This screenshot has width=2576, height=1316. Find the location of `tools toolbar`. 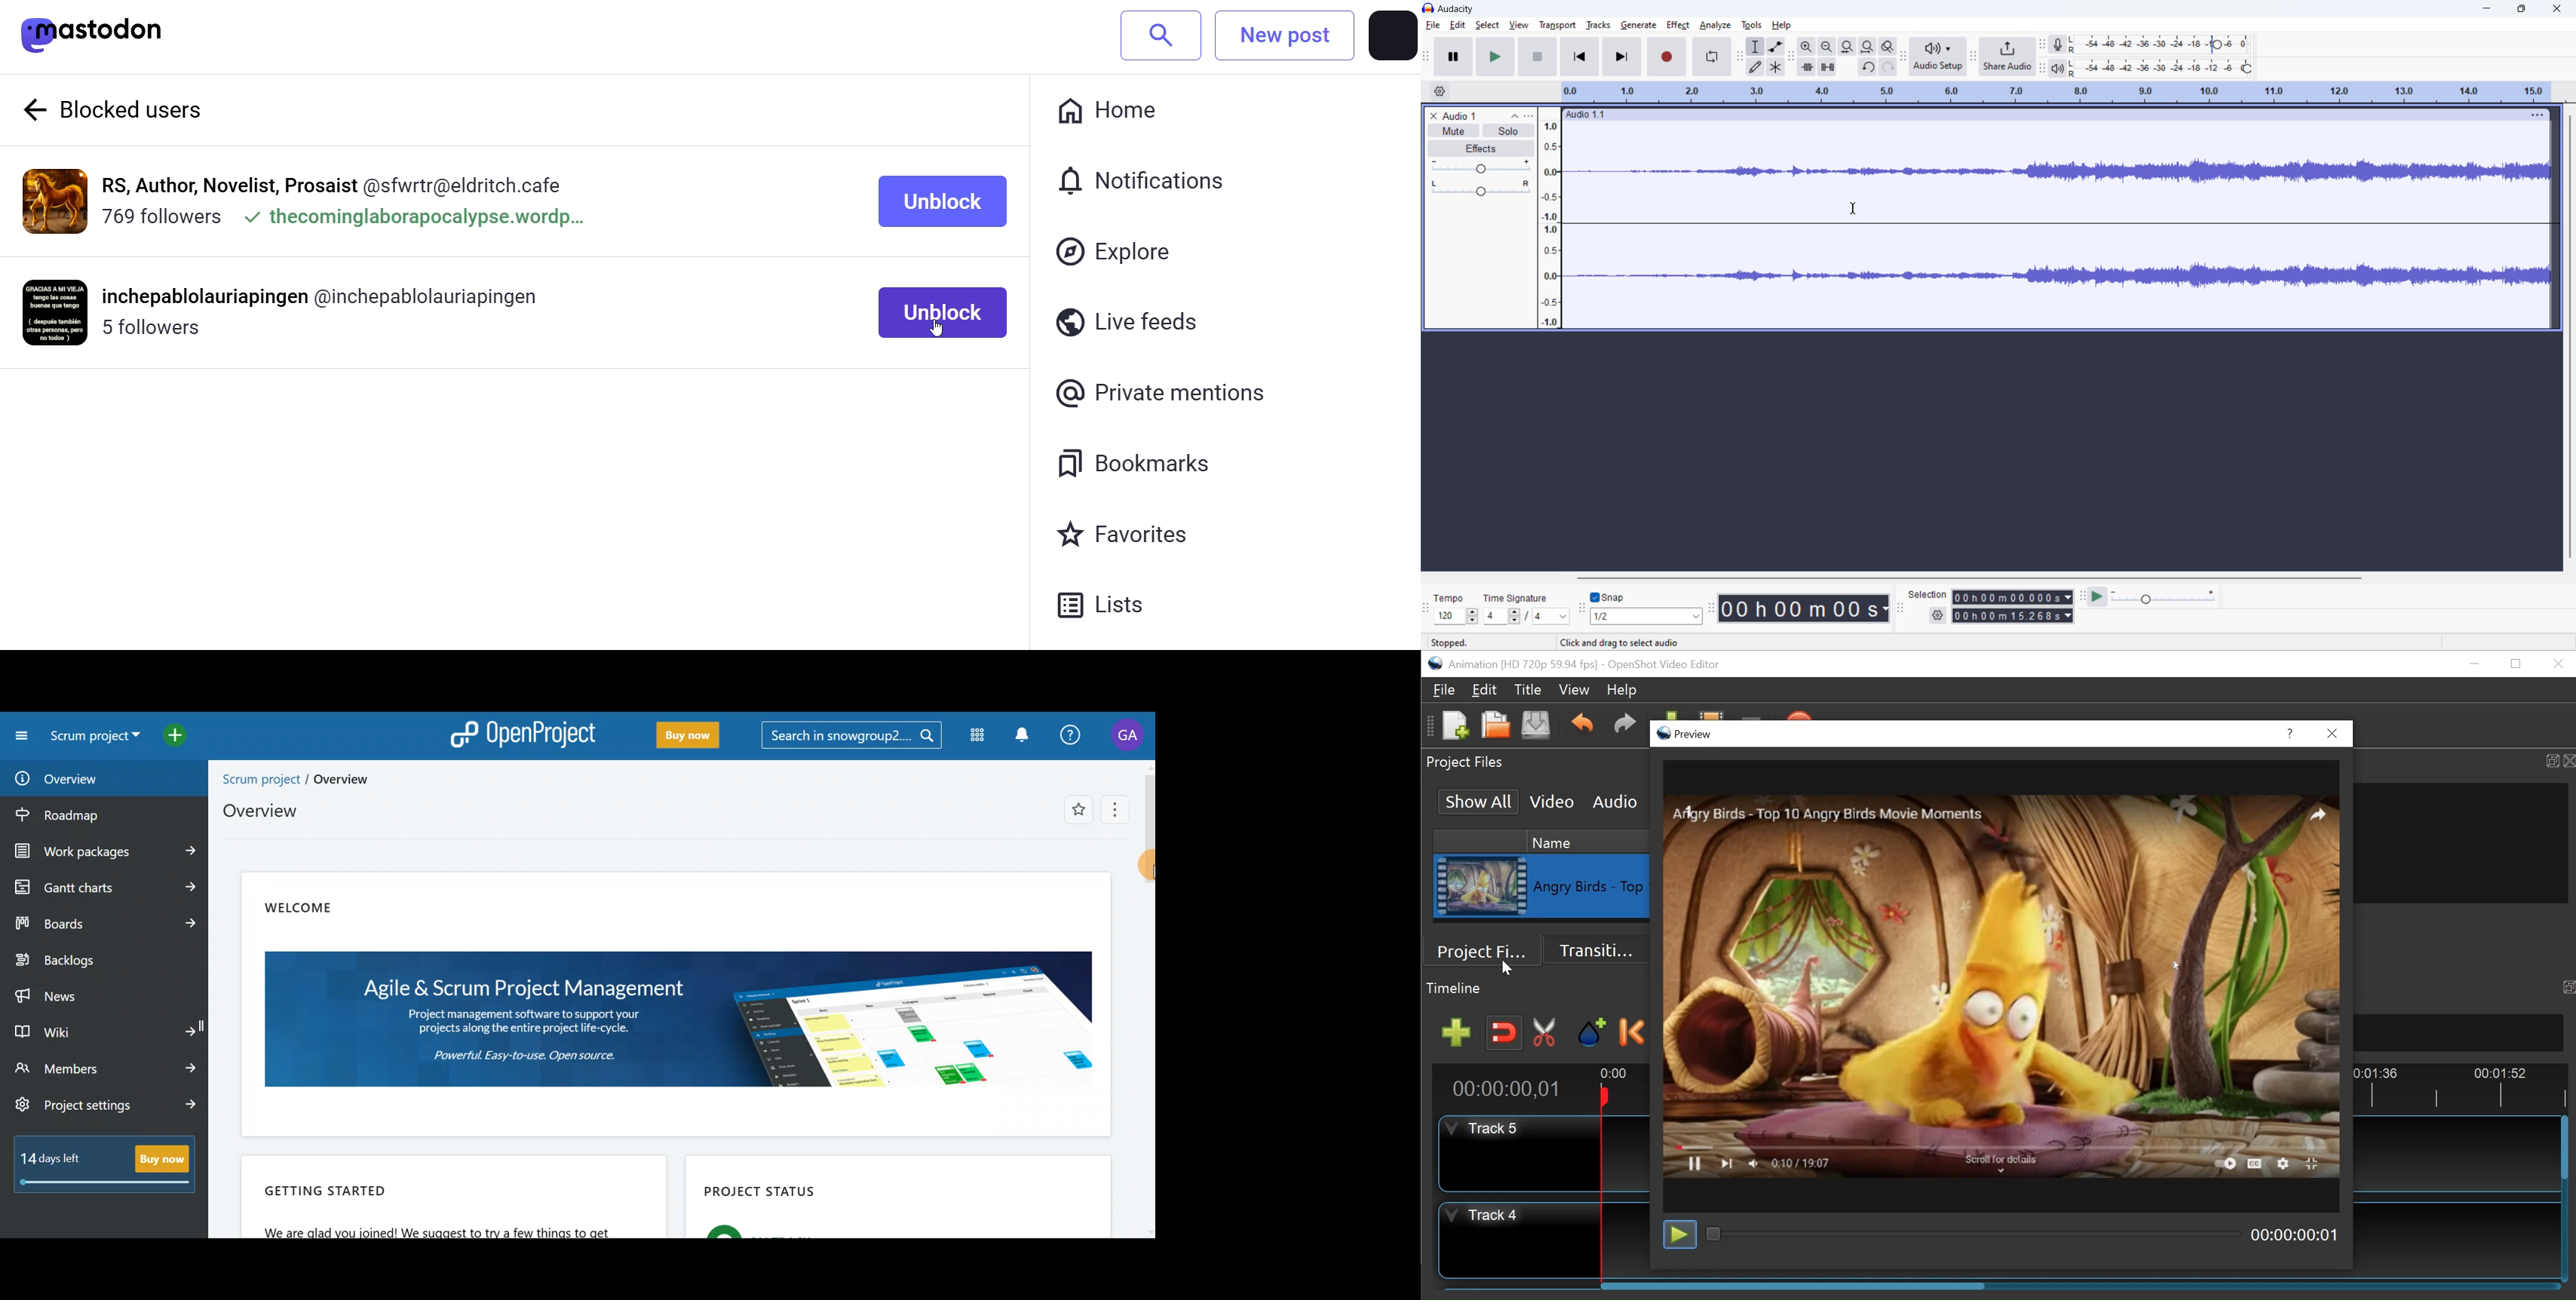

tools toolbar is located at coordinates (1740, 57).